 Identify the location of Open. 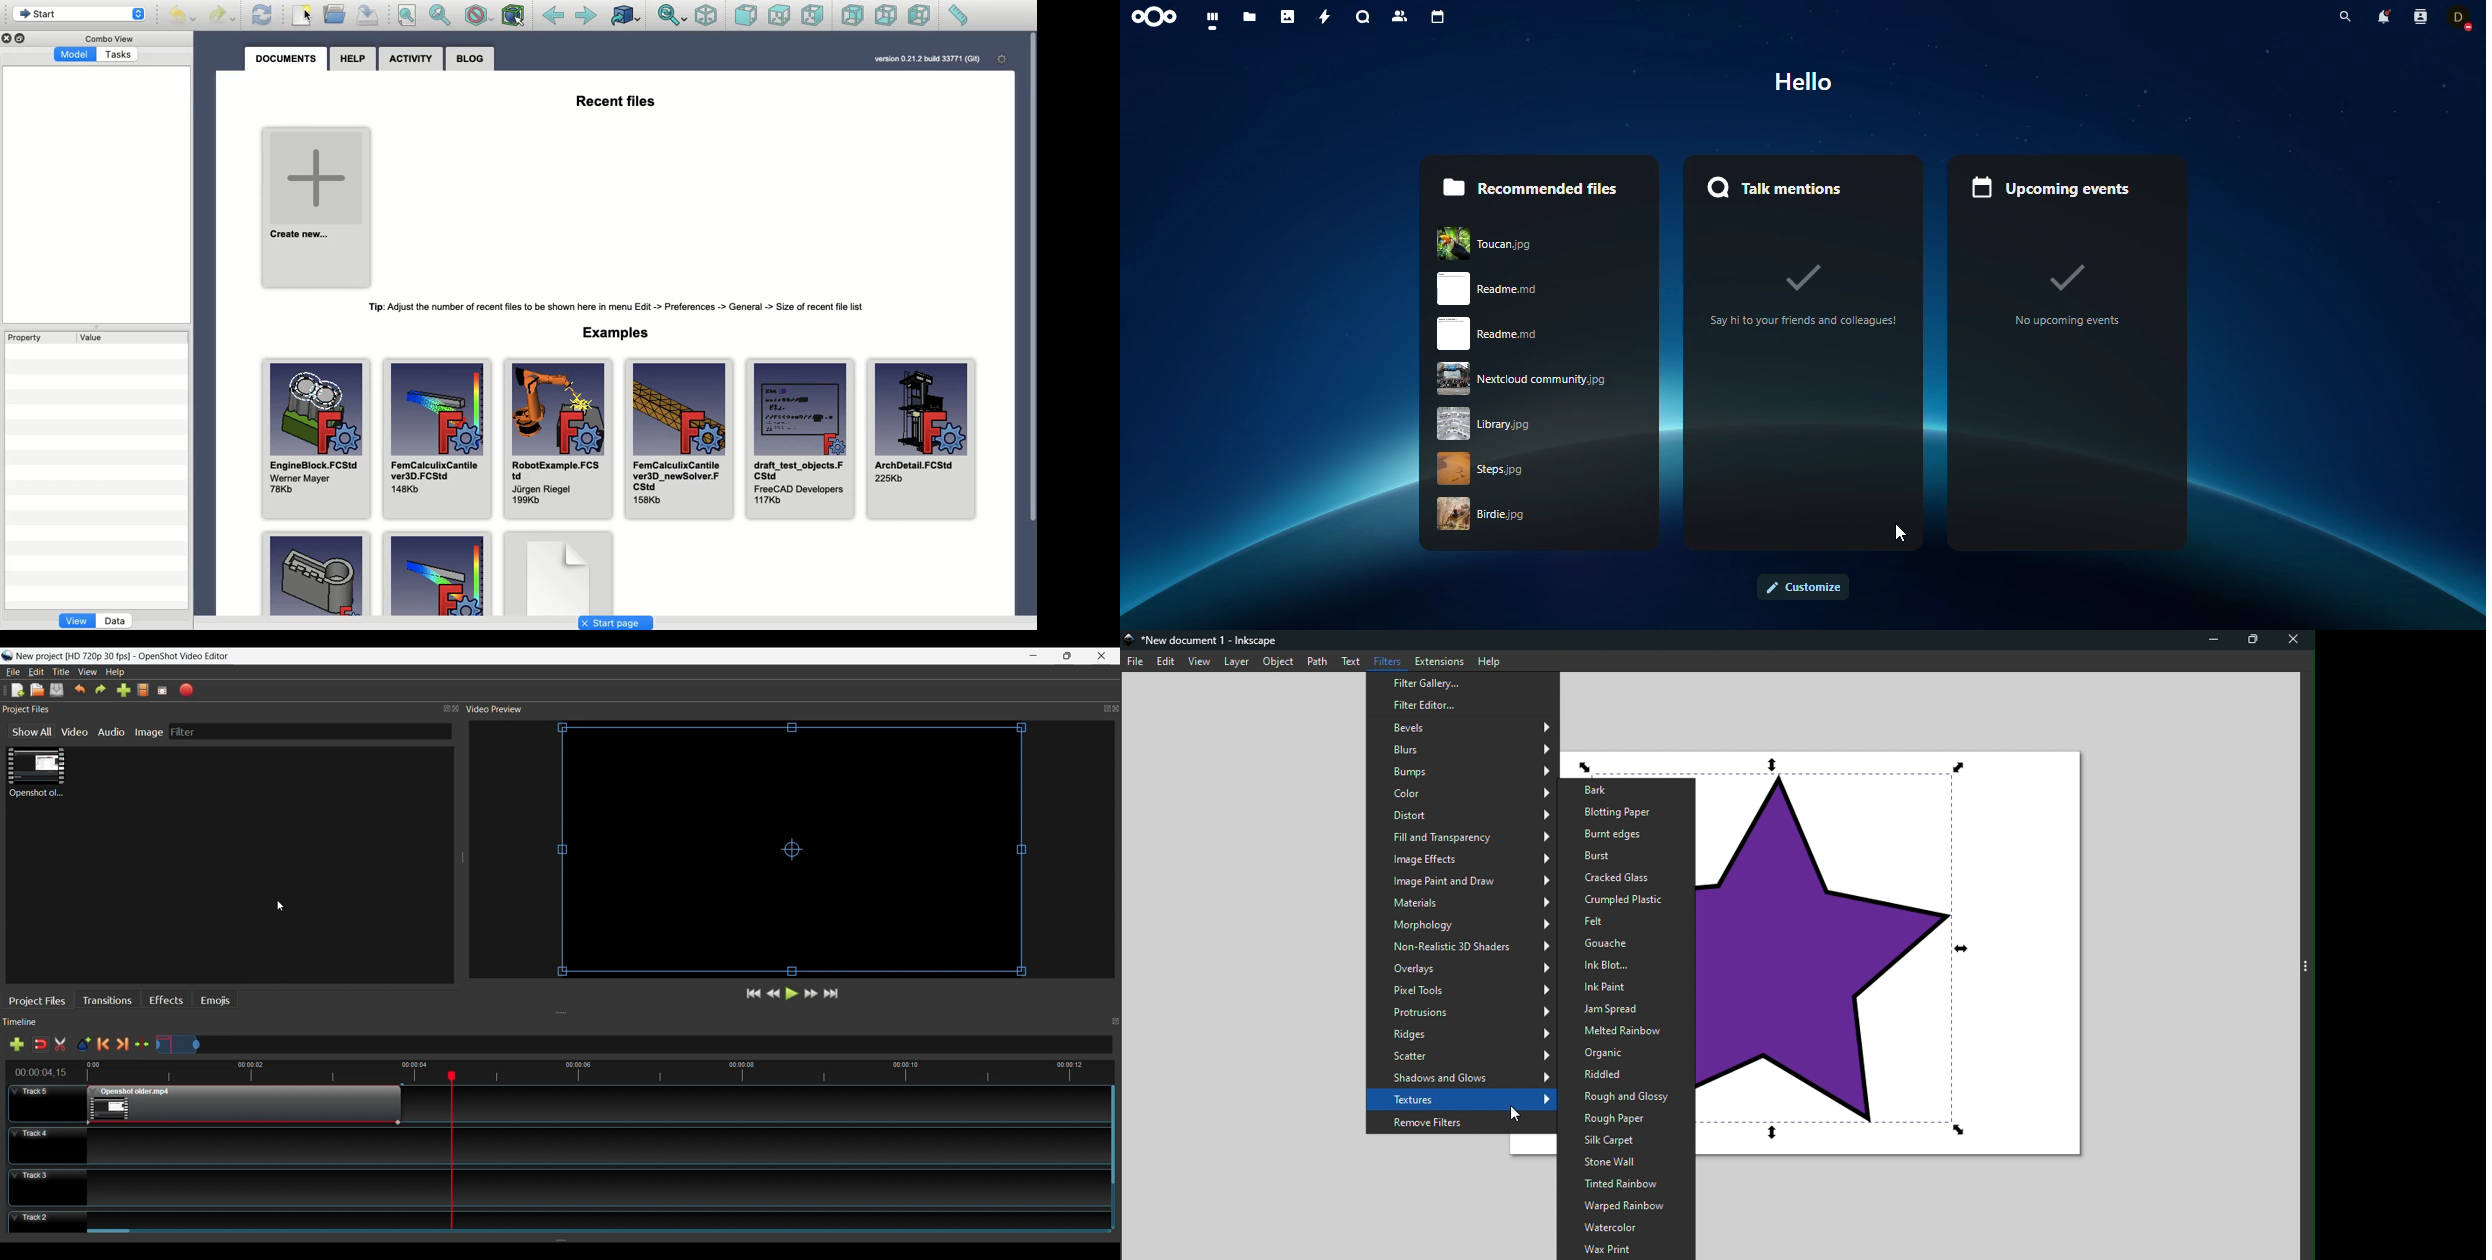
(337, 14).